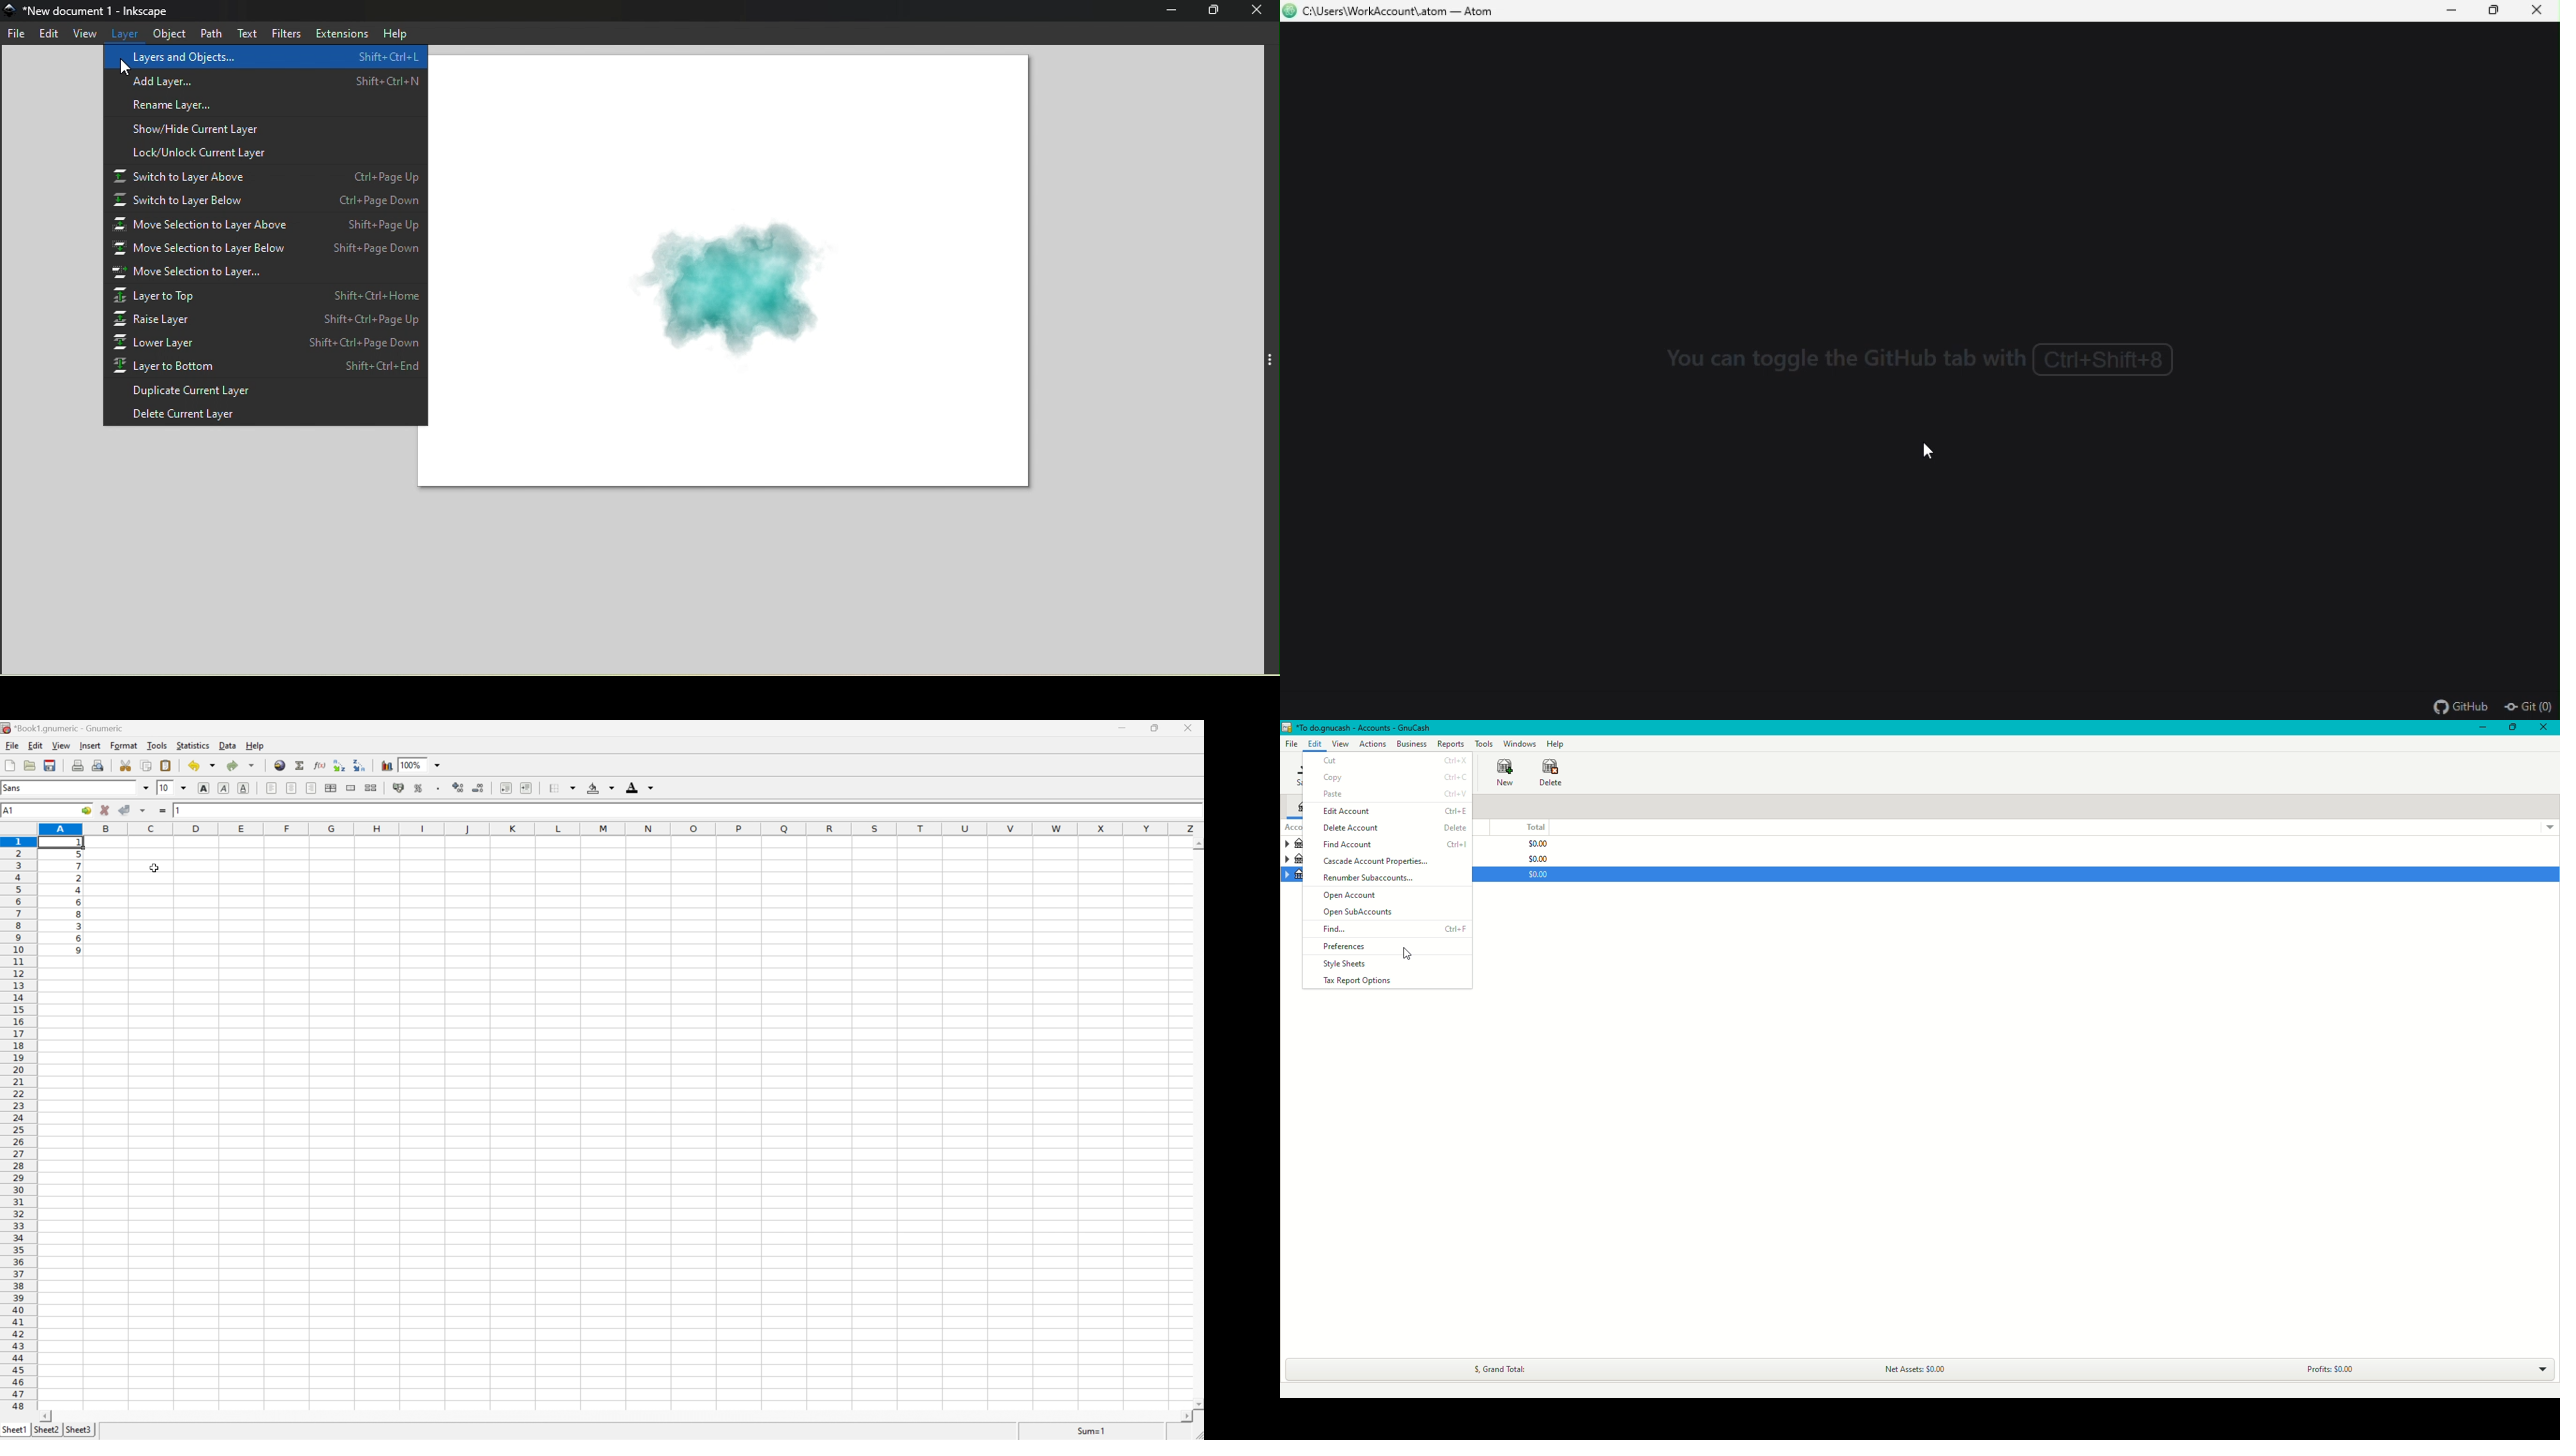 This screenshot has height=1456, width=2576. What do you see at coordinates (1359, 912) in the screenshot?
I see `Open SubAccounts` at bounding box center [1359, 912].